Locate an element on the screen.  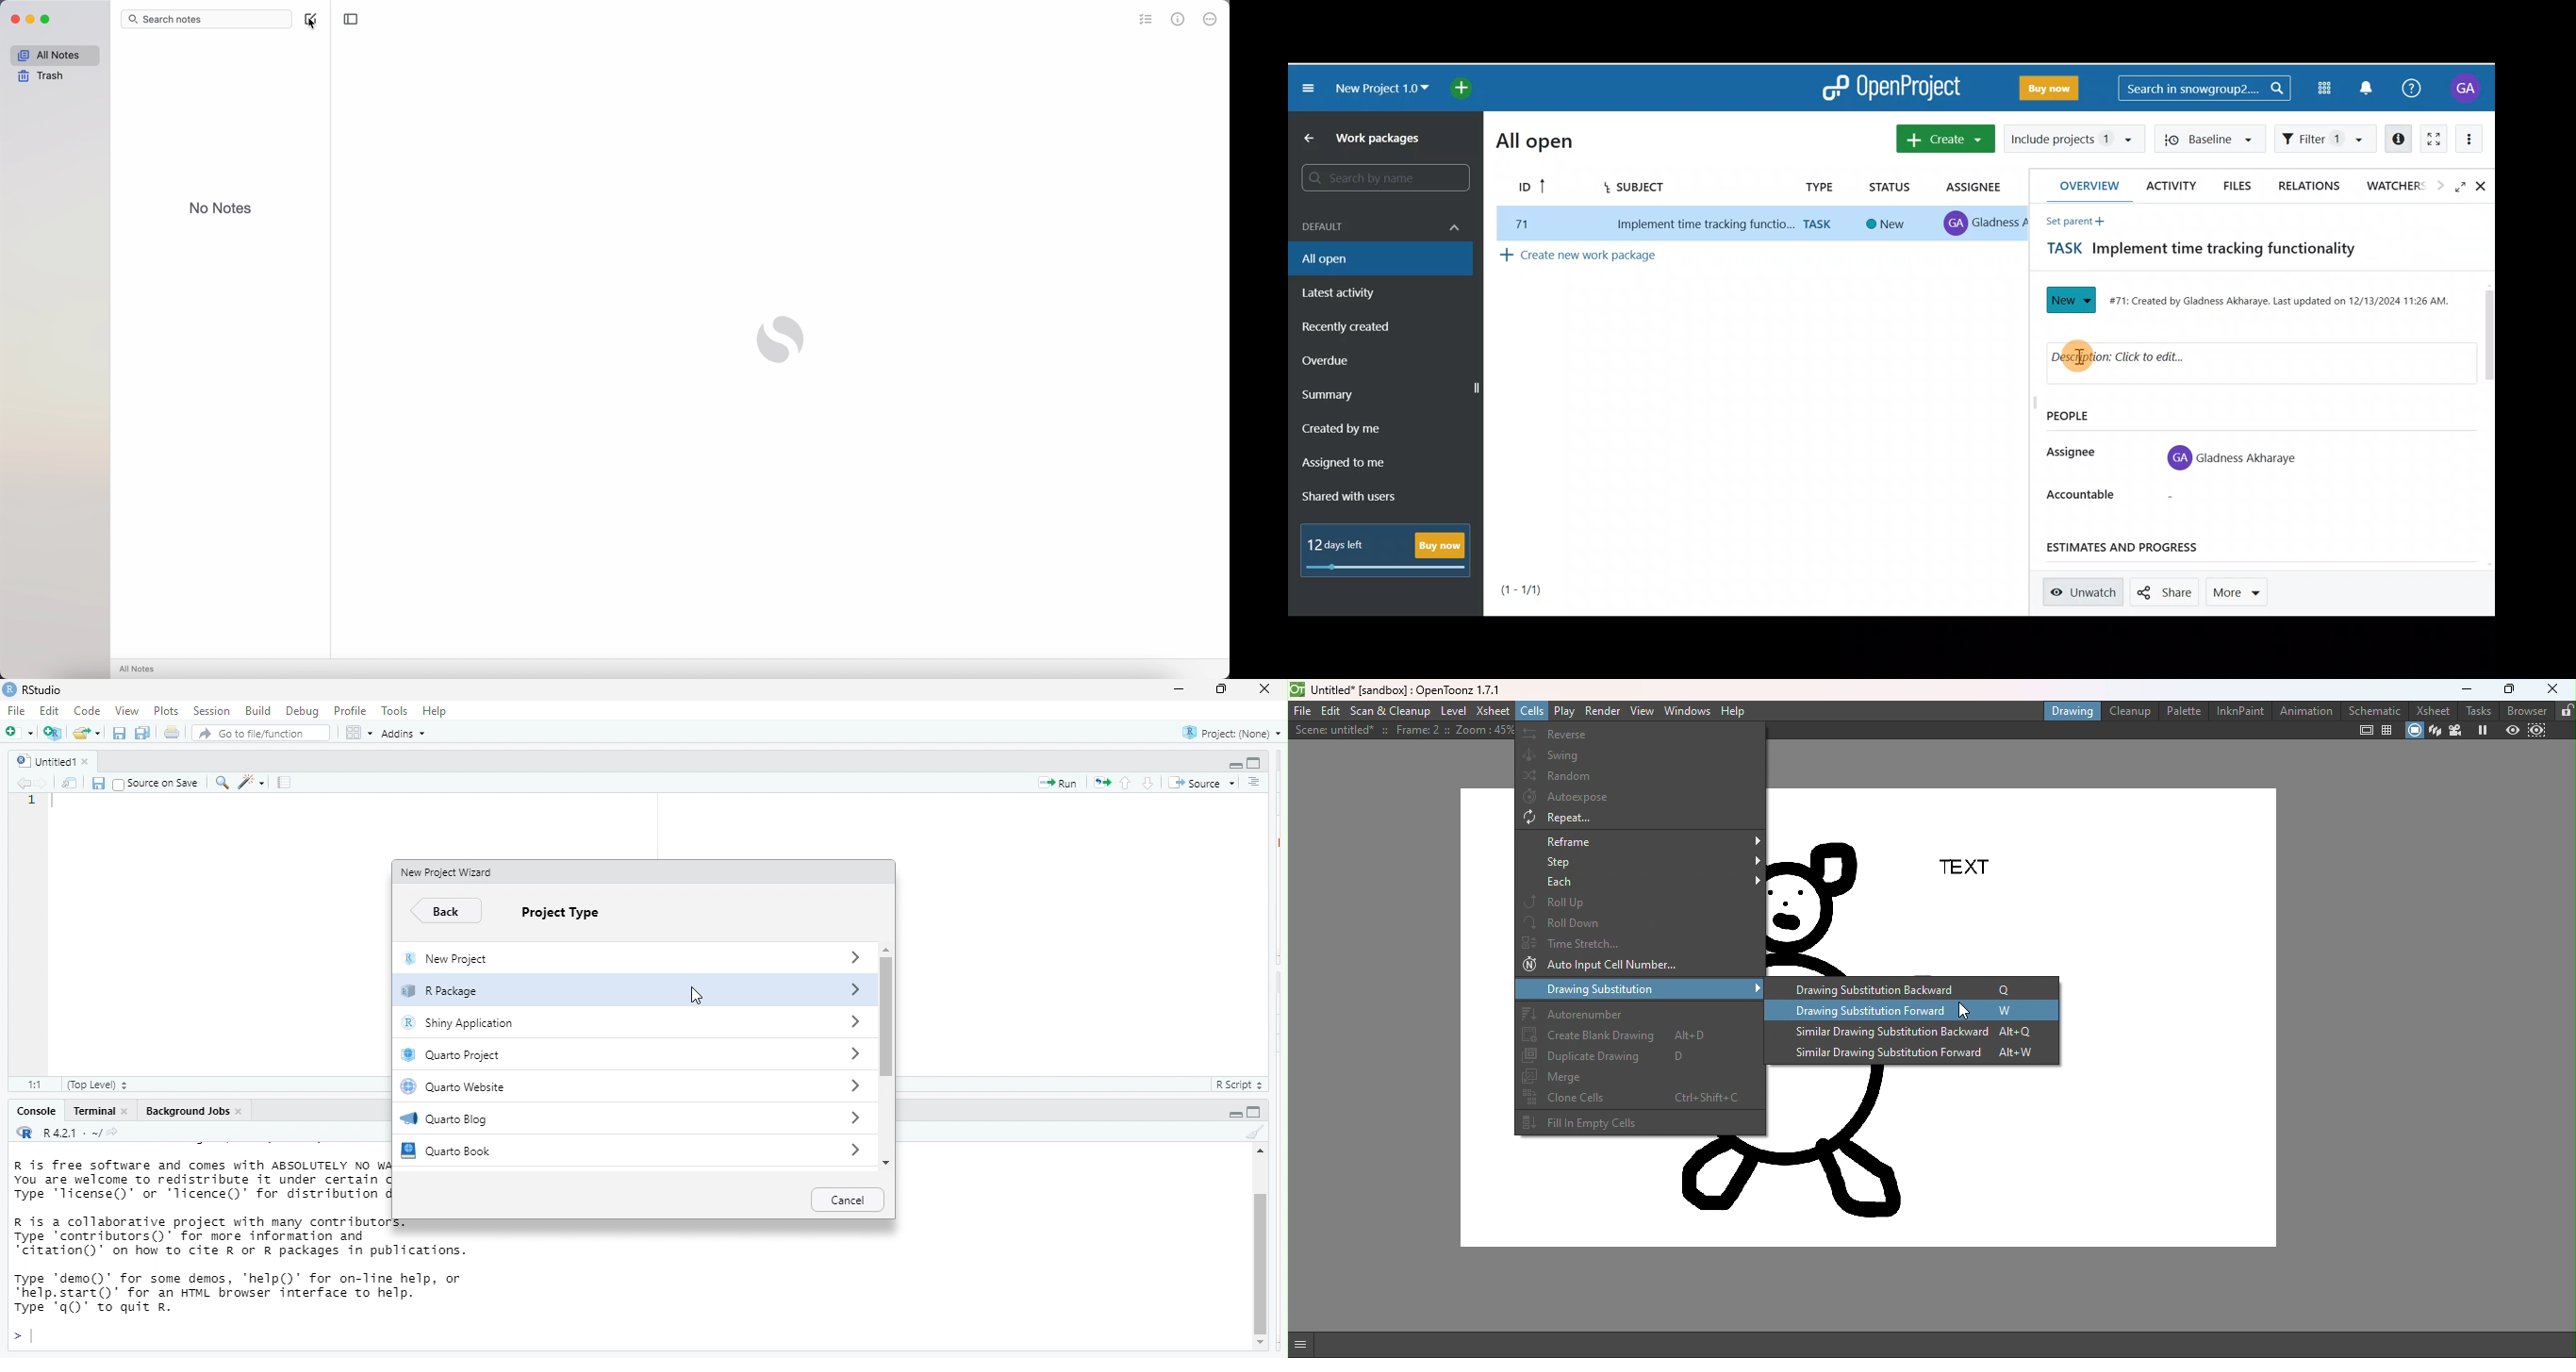
vertical scroll bar is located at coordinates (886, 1054).